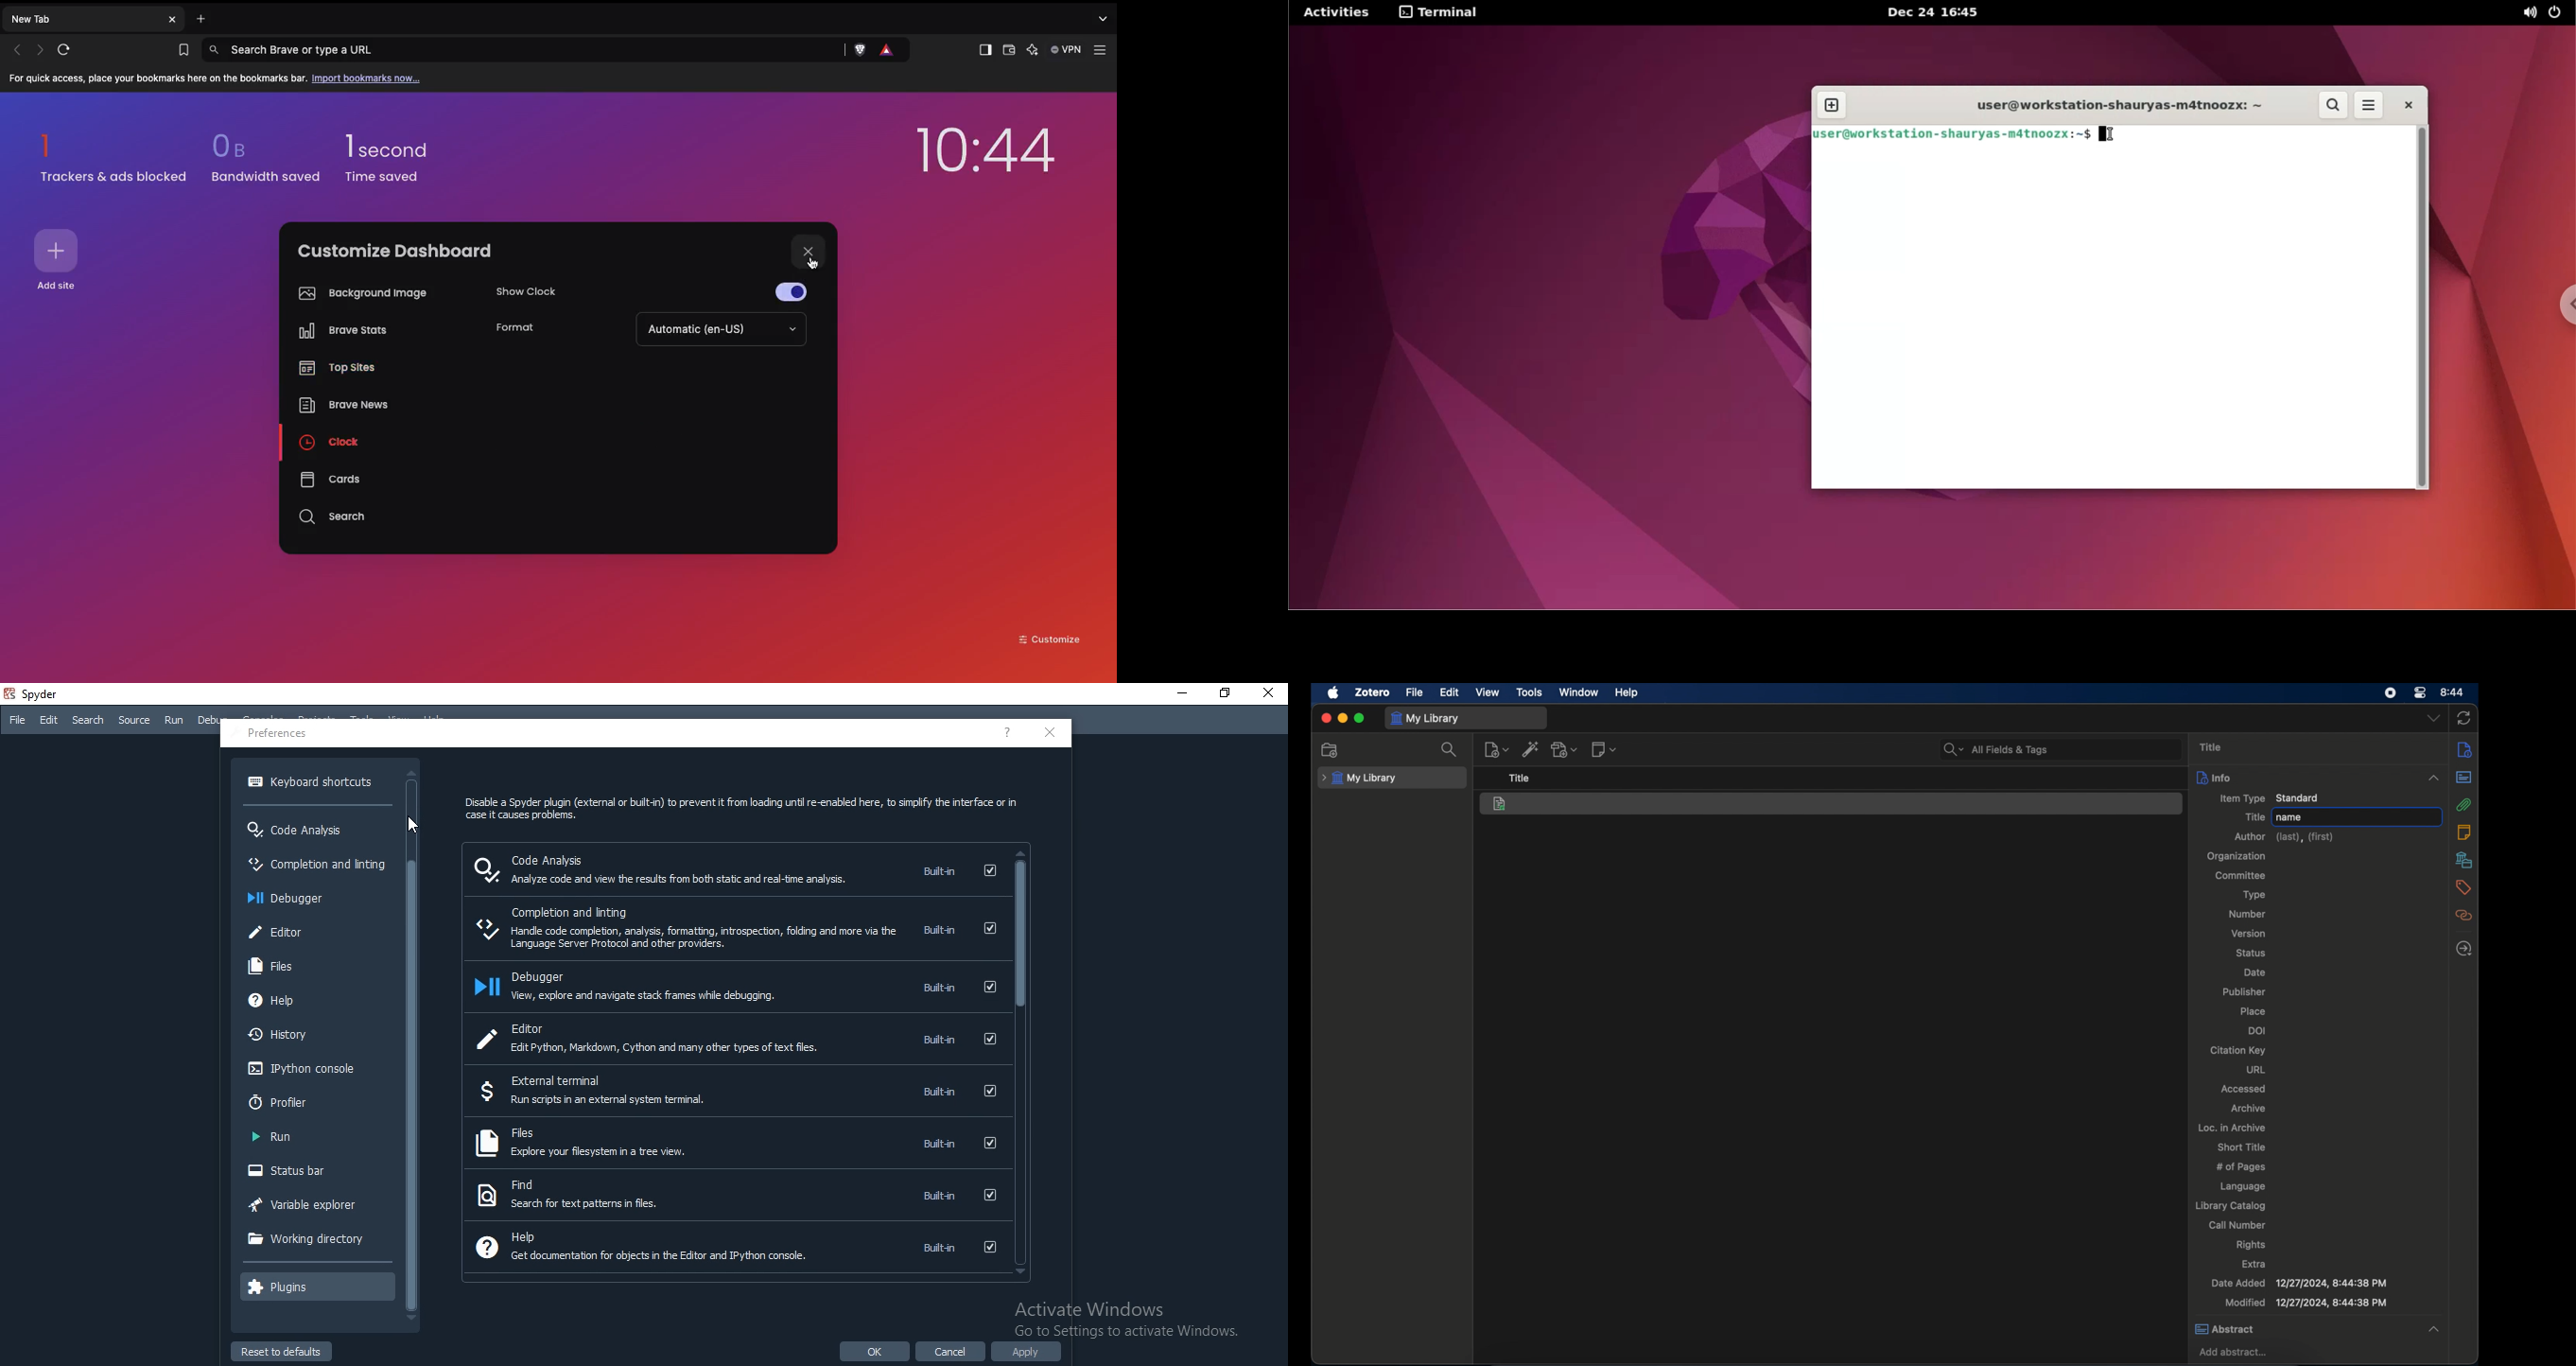  Describe the element at coordinates (2231, 1207) in the screenshot. I see `library catalog` at that location.